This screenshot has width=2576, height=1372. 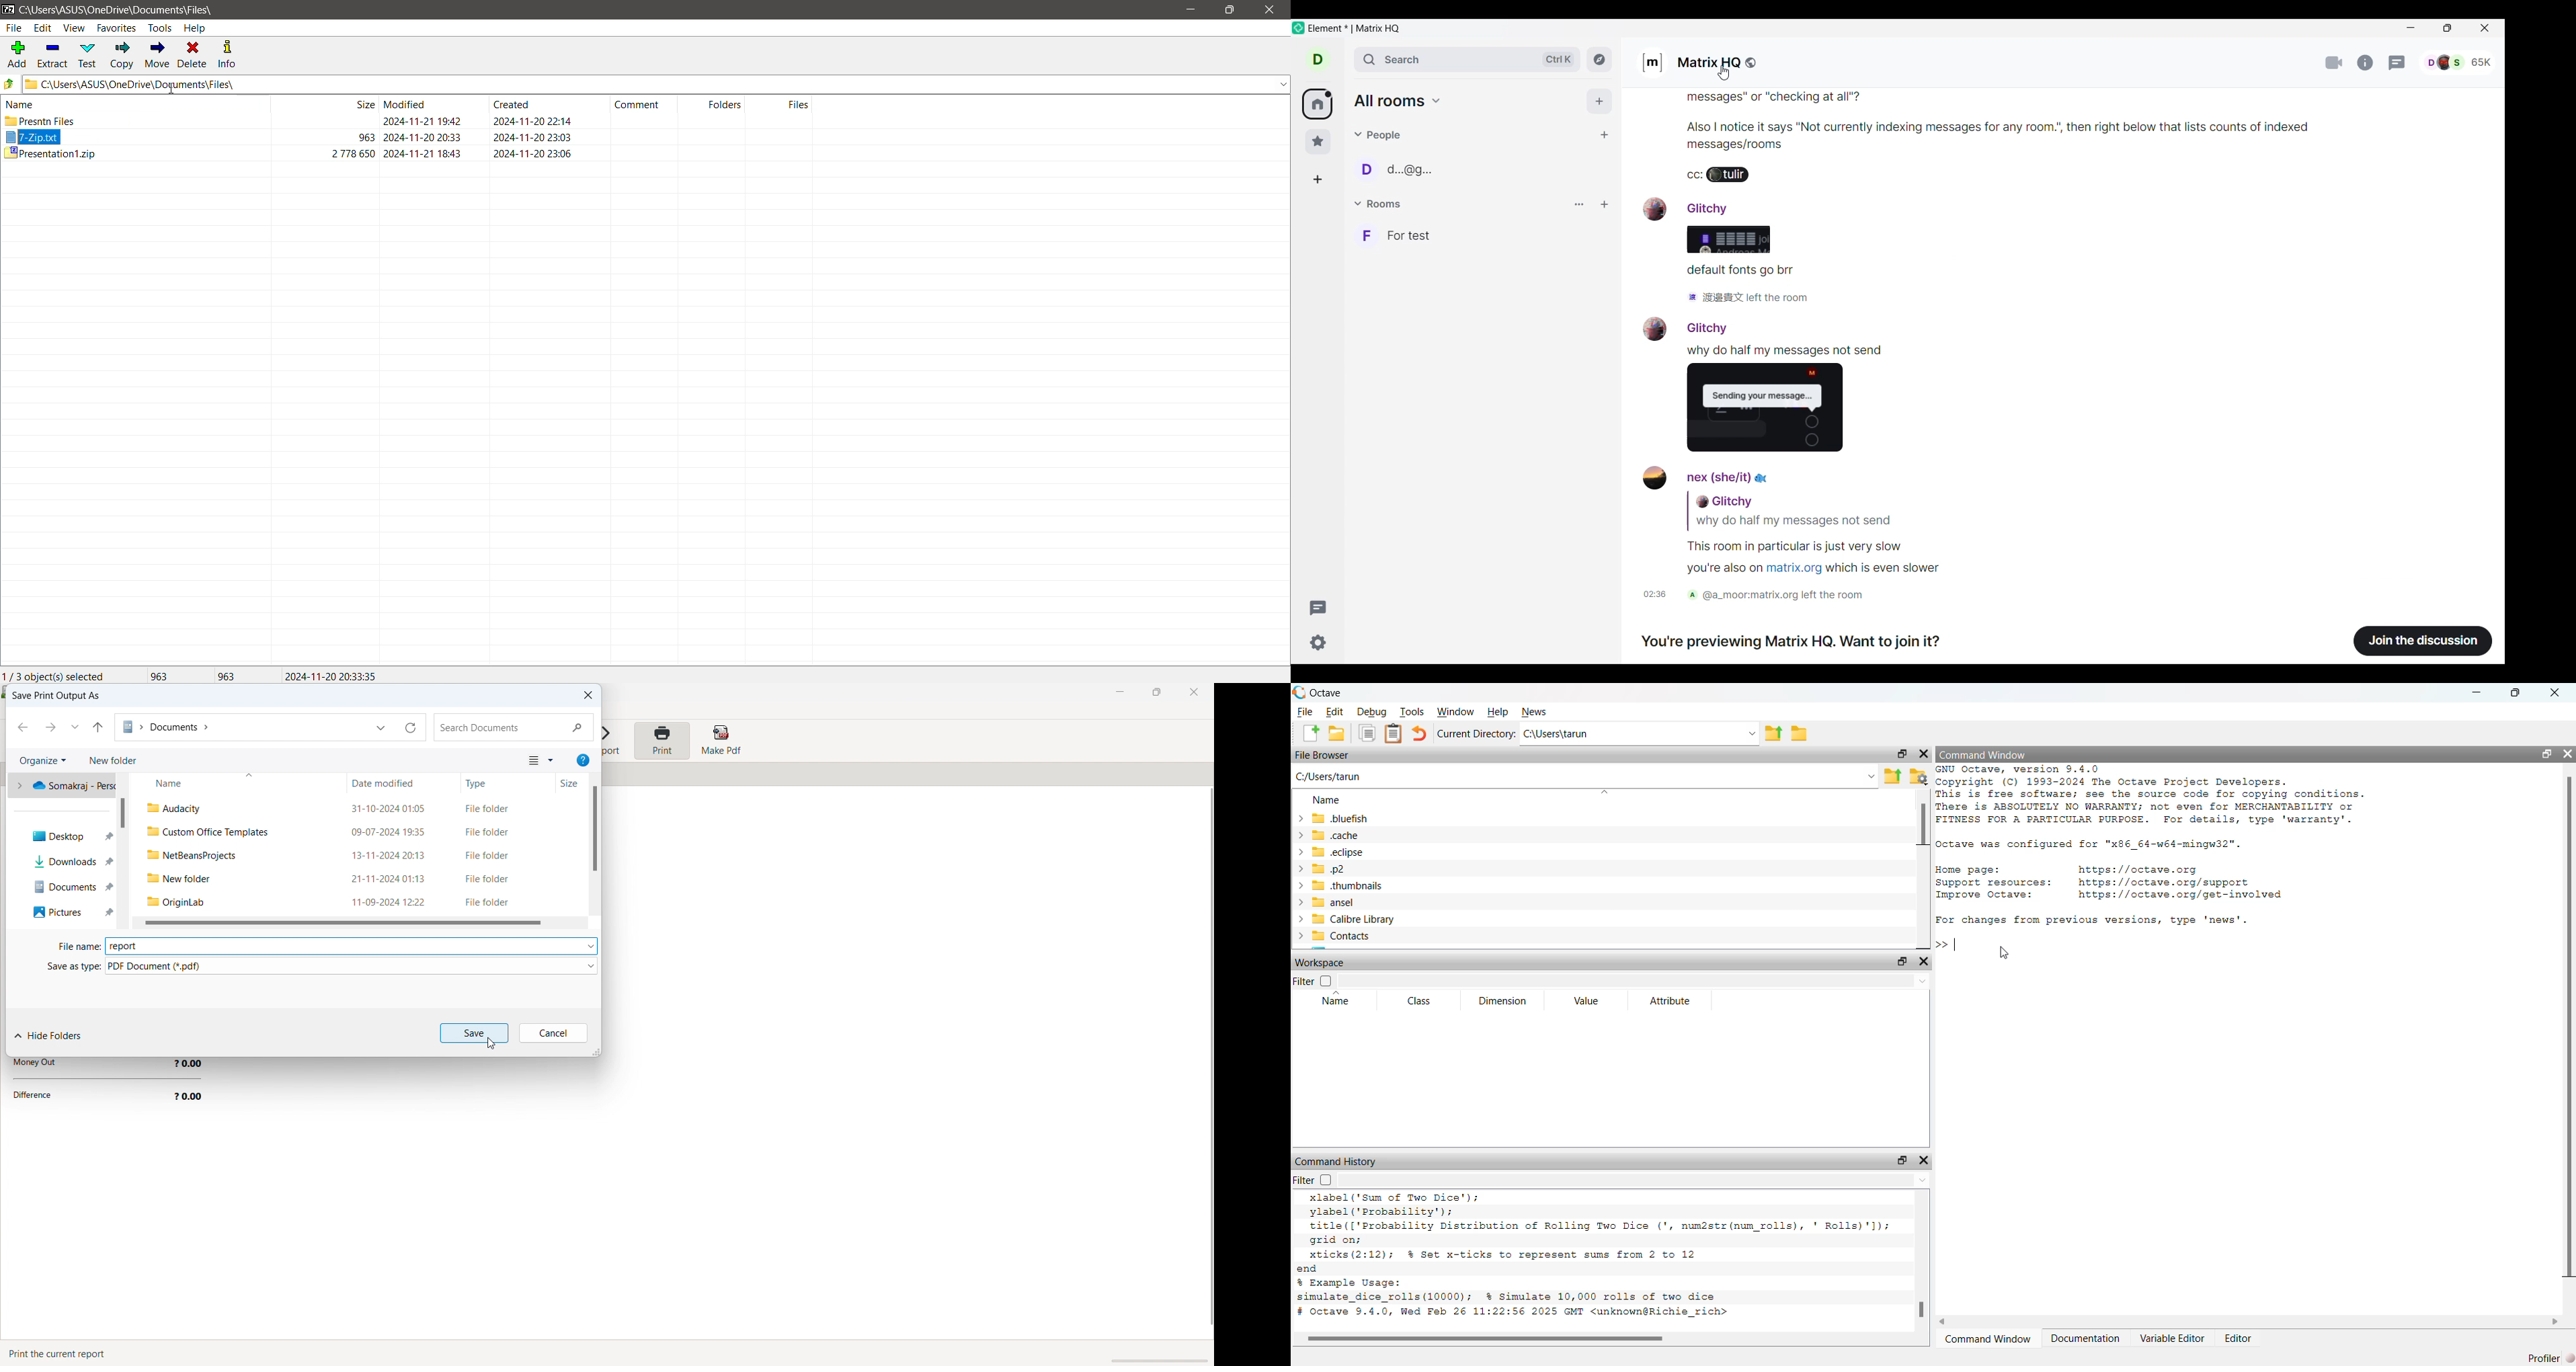 I want to click on Desktop, so click(x=67, y=838).